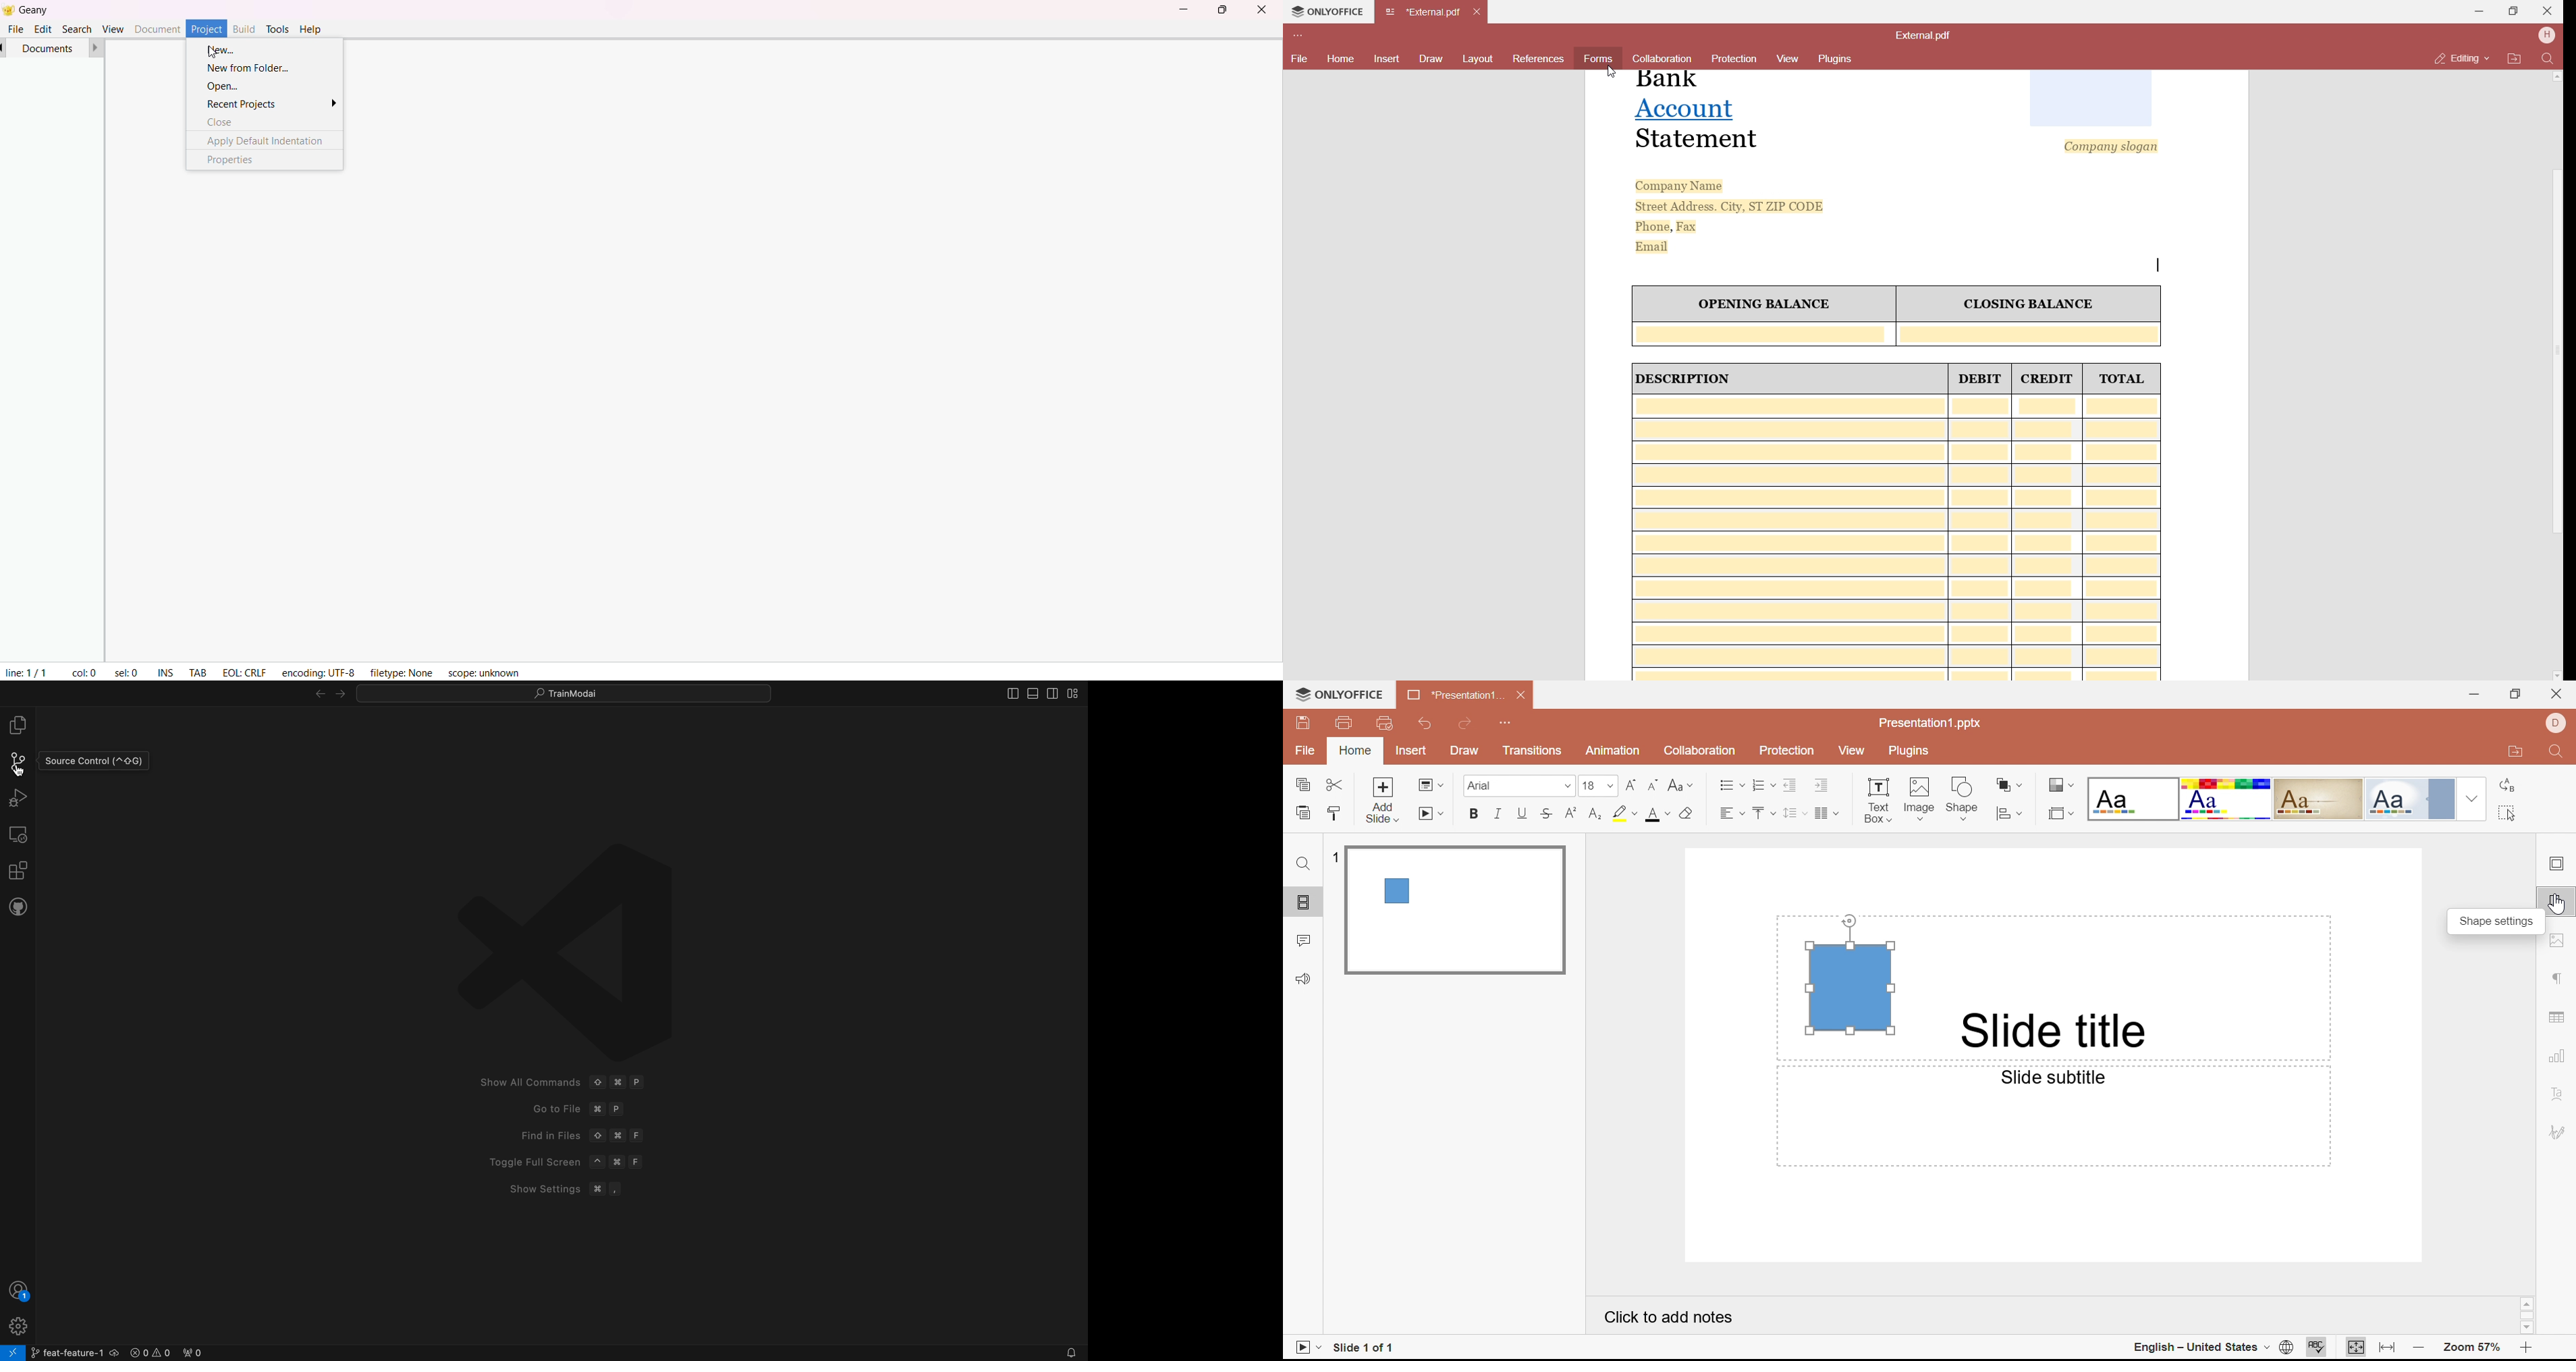 Image resolution: width=2576 pixels, height=1372 pixels. I want to click on File, so click(1300, 59).